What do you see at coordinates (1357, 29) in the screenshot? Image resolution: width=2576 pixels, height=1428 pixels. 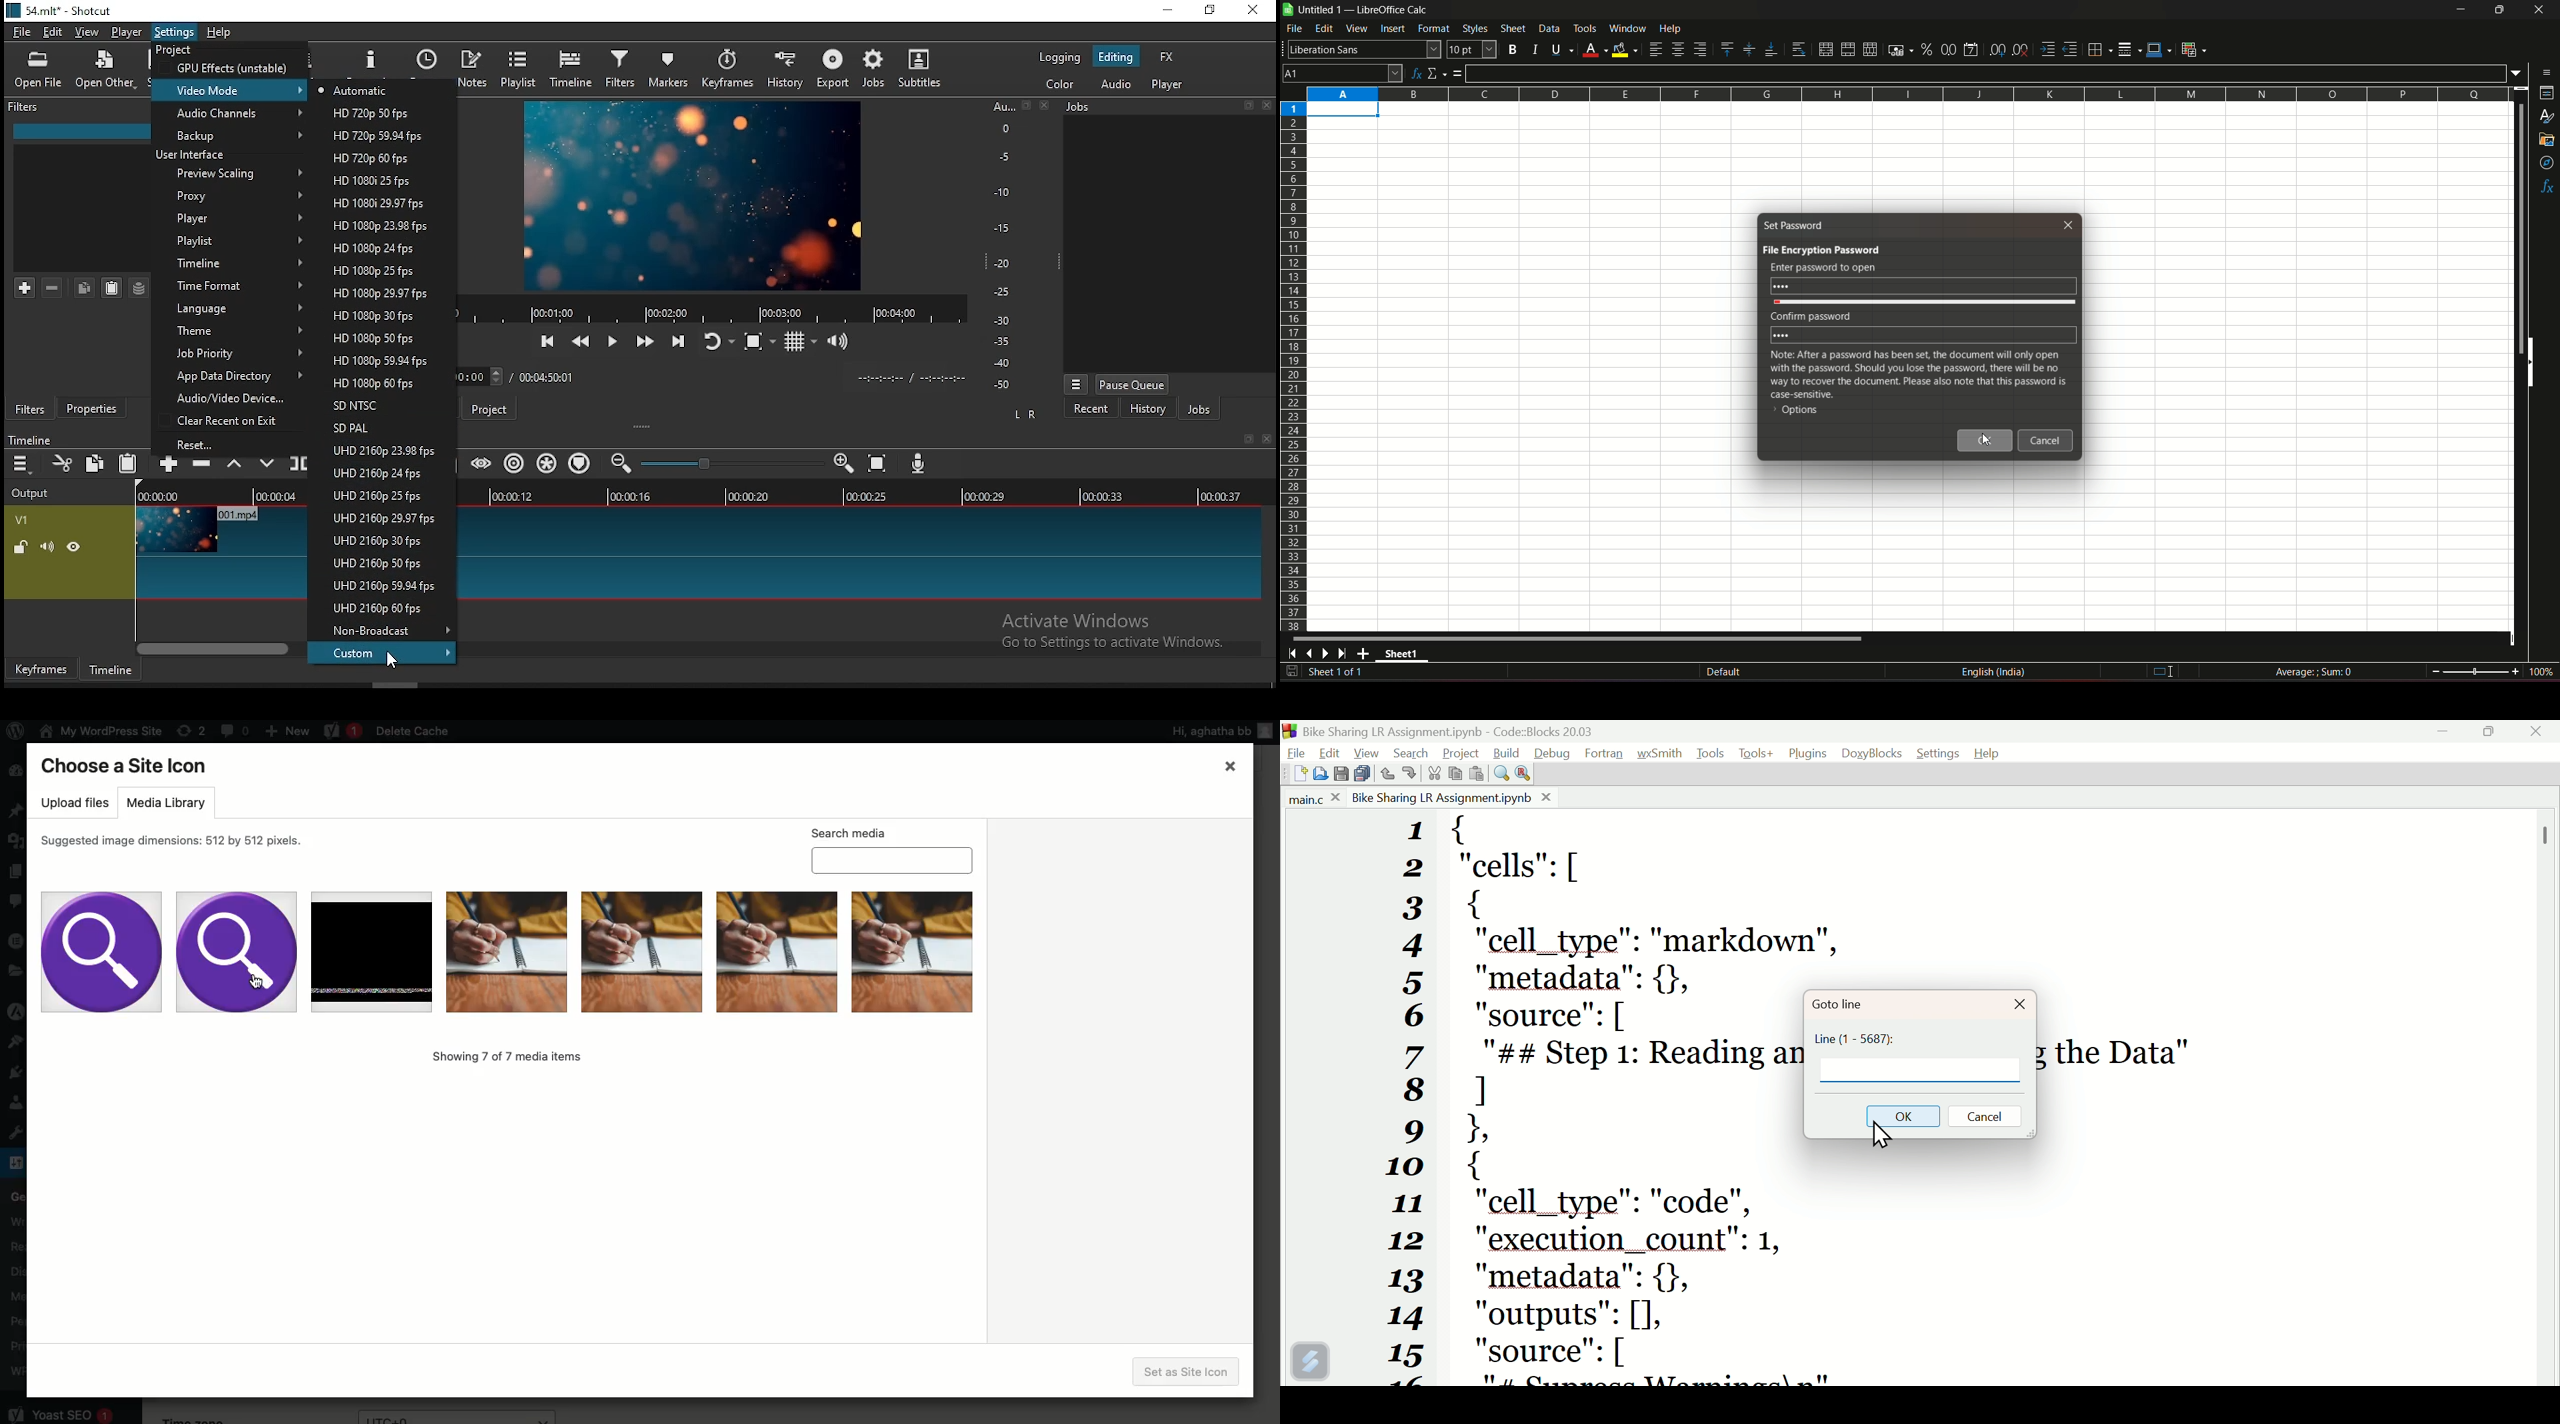 I see `view` at bounding box center [1357, 29].